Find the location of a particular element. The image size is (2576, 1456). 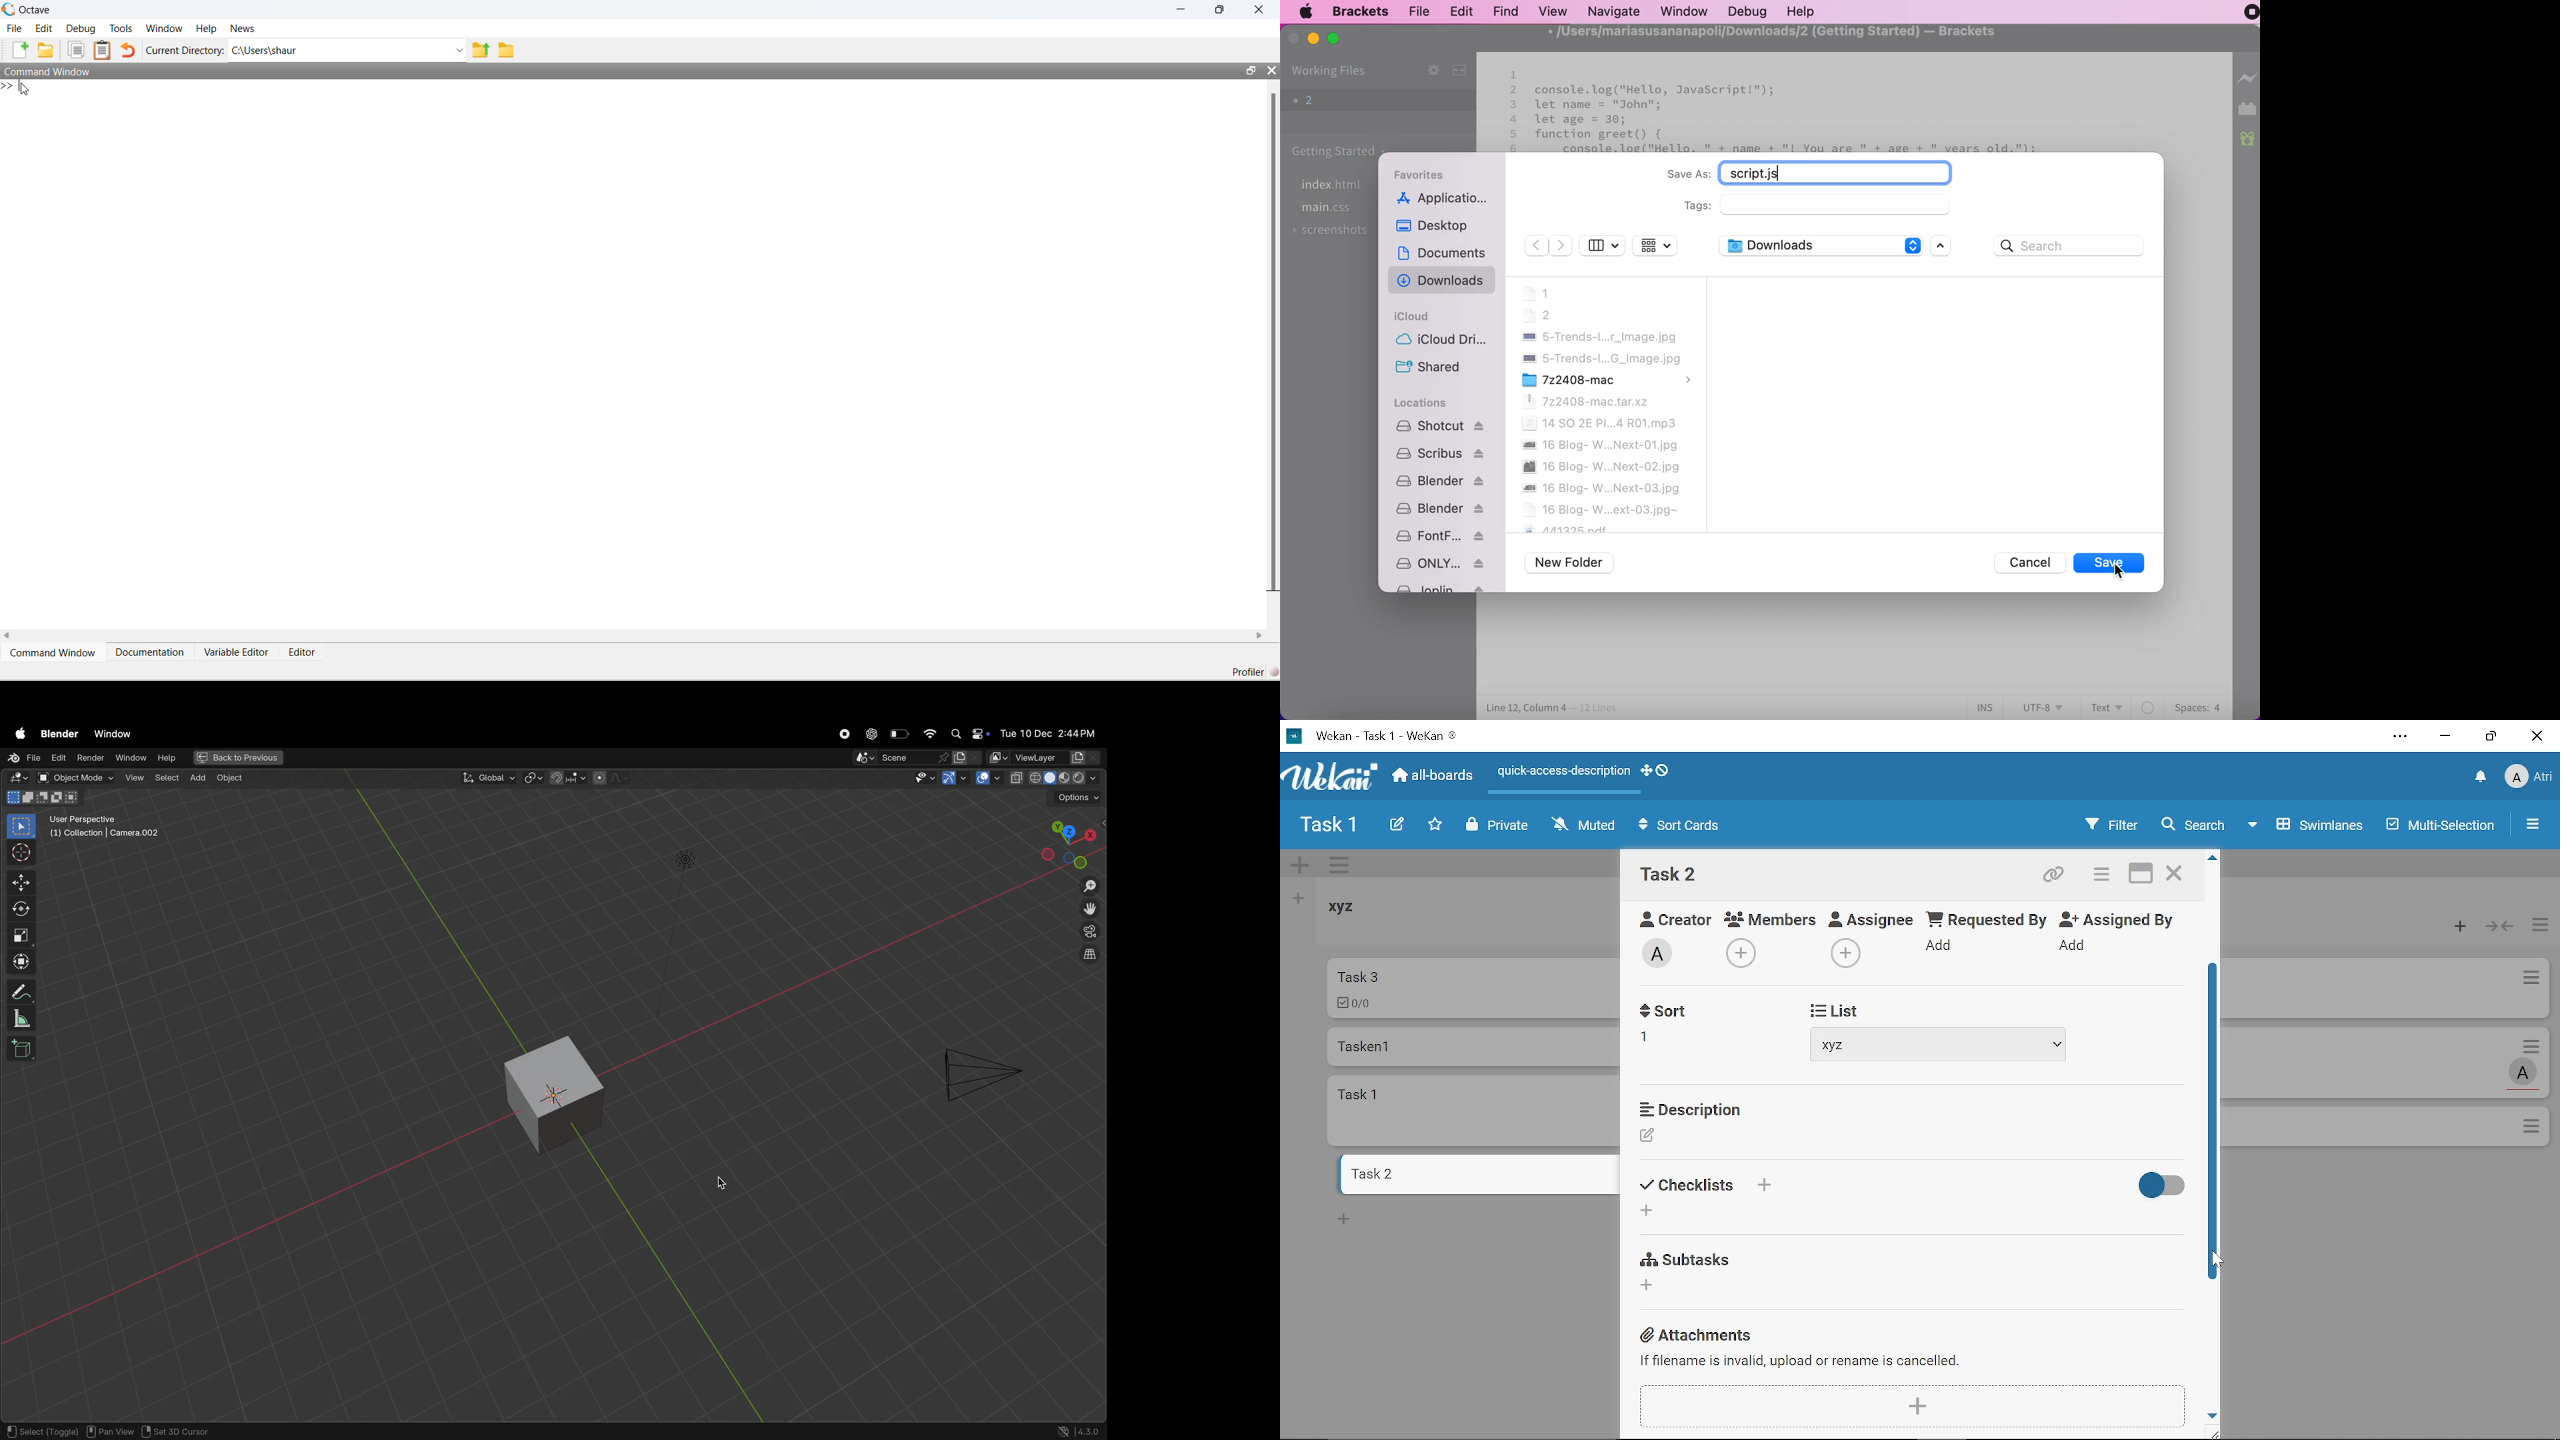

Maximize card is located at coordinates (2141, 876).